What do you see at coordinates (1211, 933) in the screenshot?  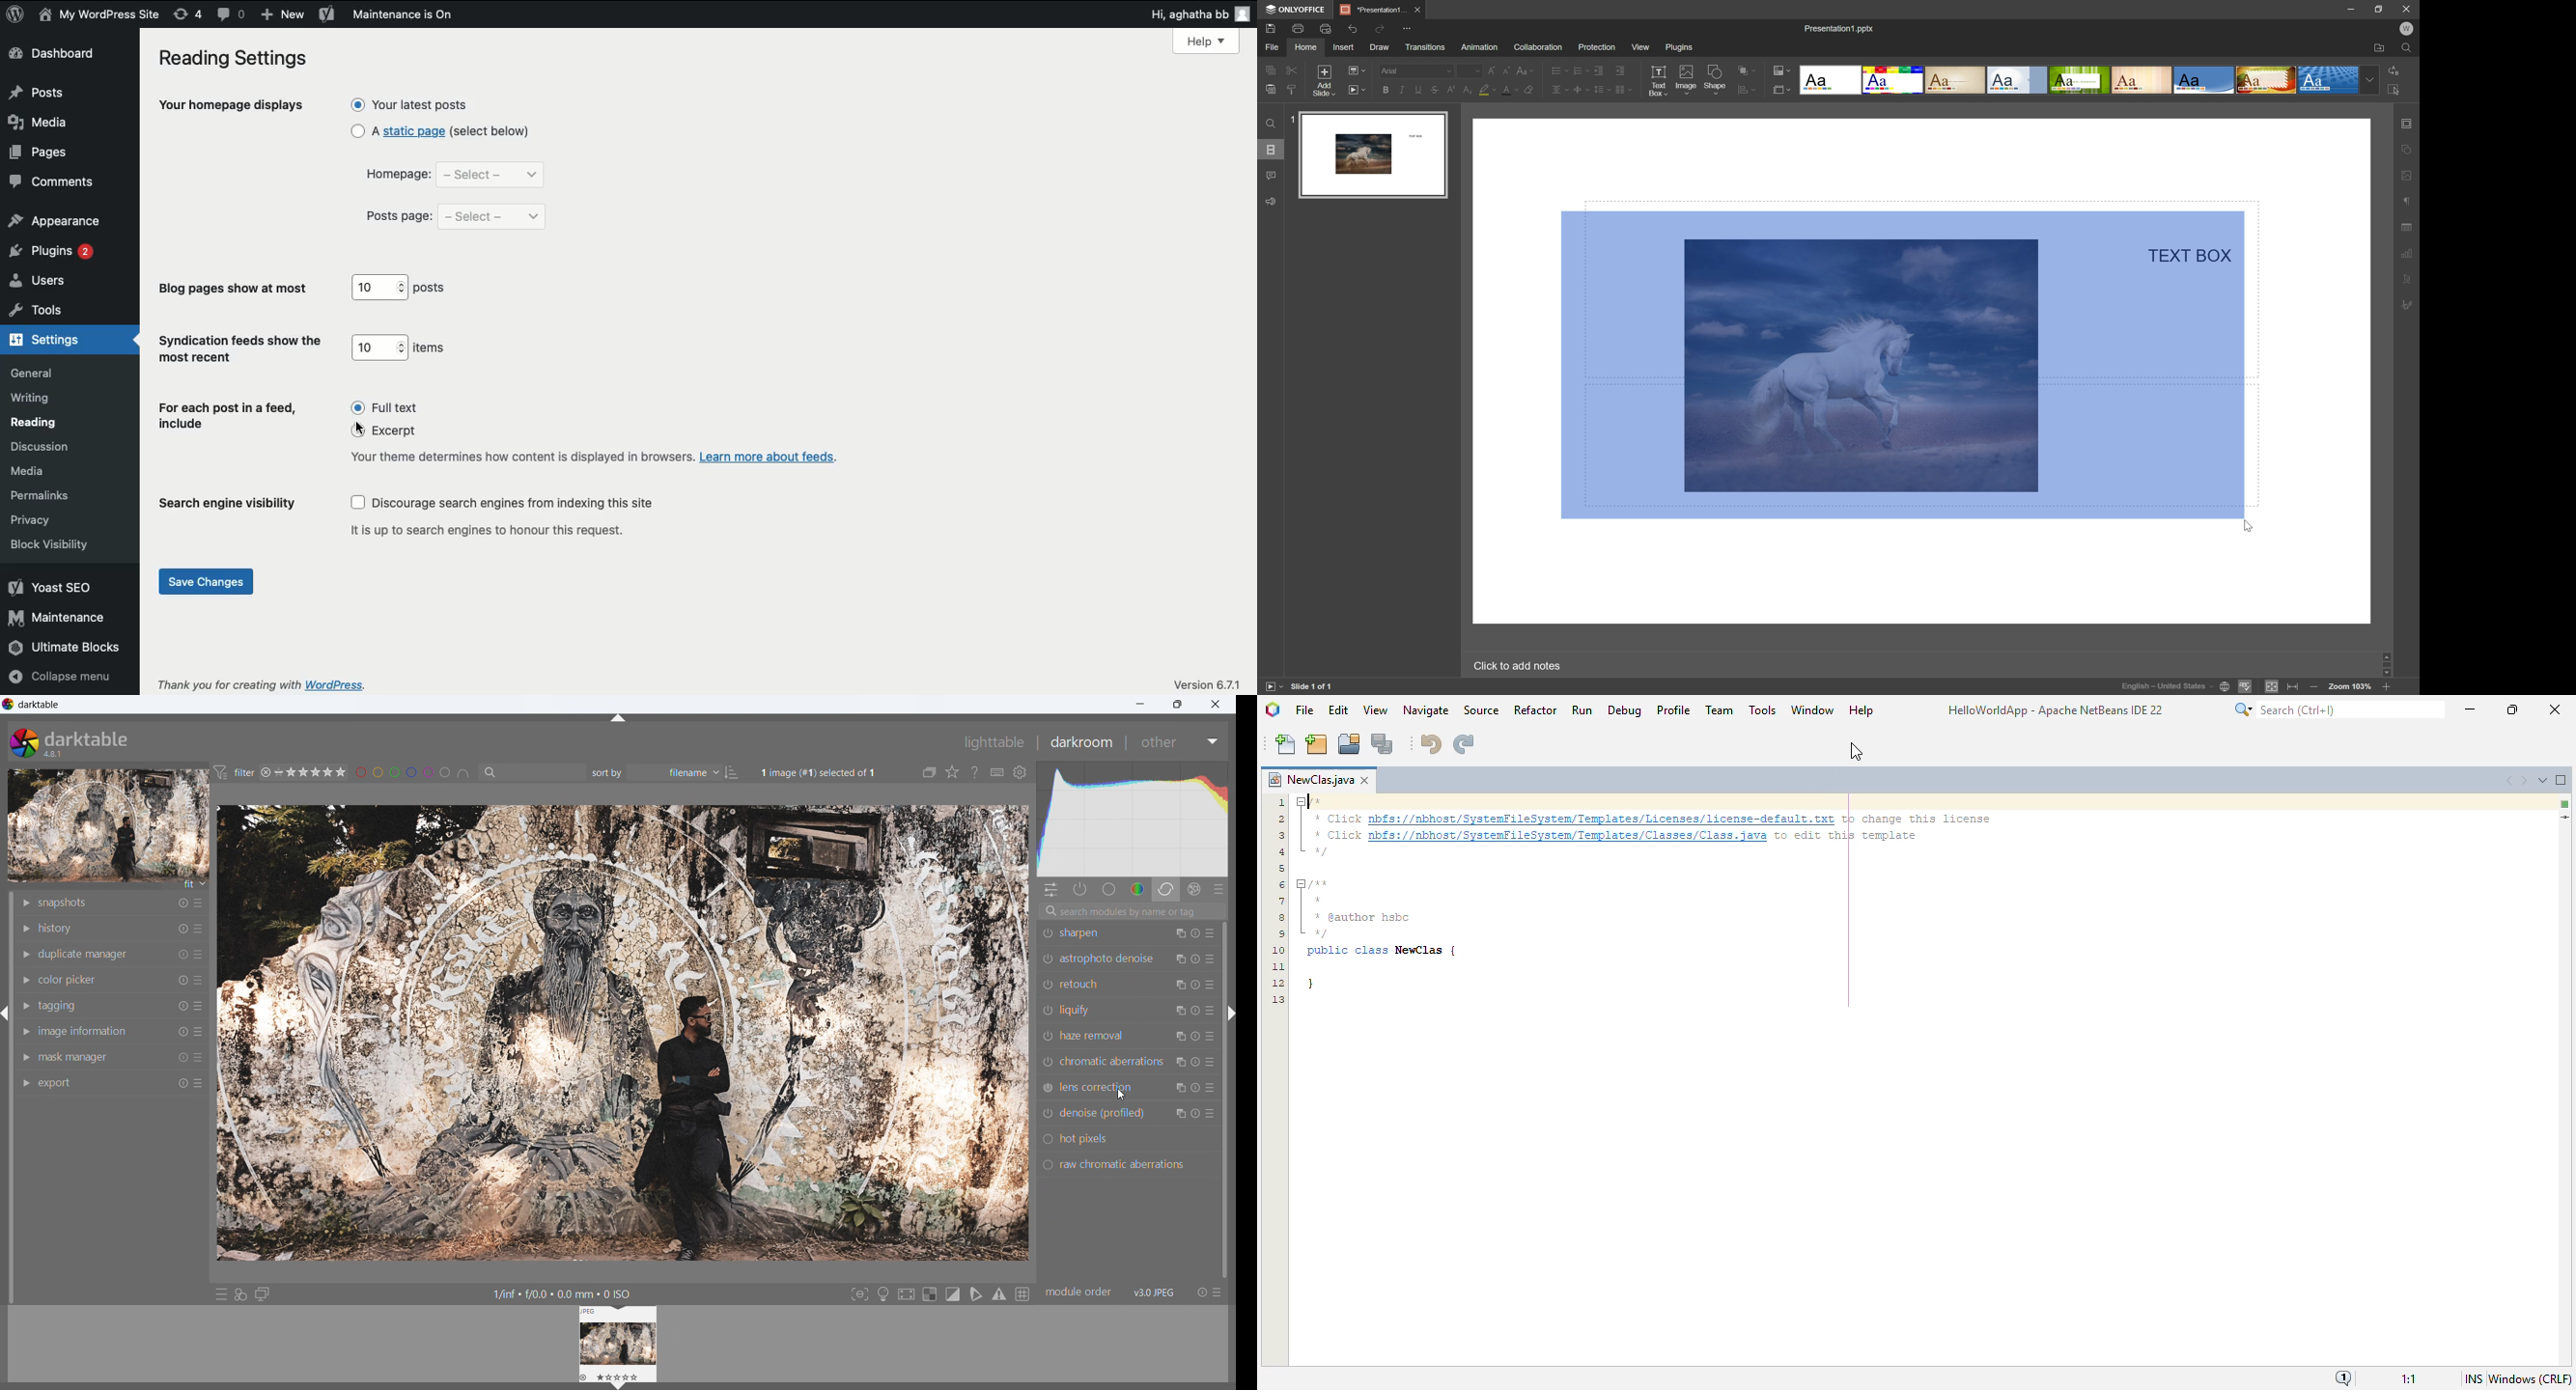 I see `presets` at bounding box center [1211, 933].